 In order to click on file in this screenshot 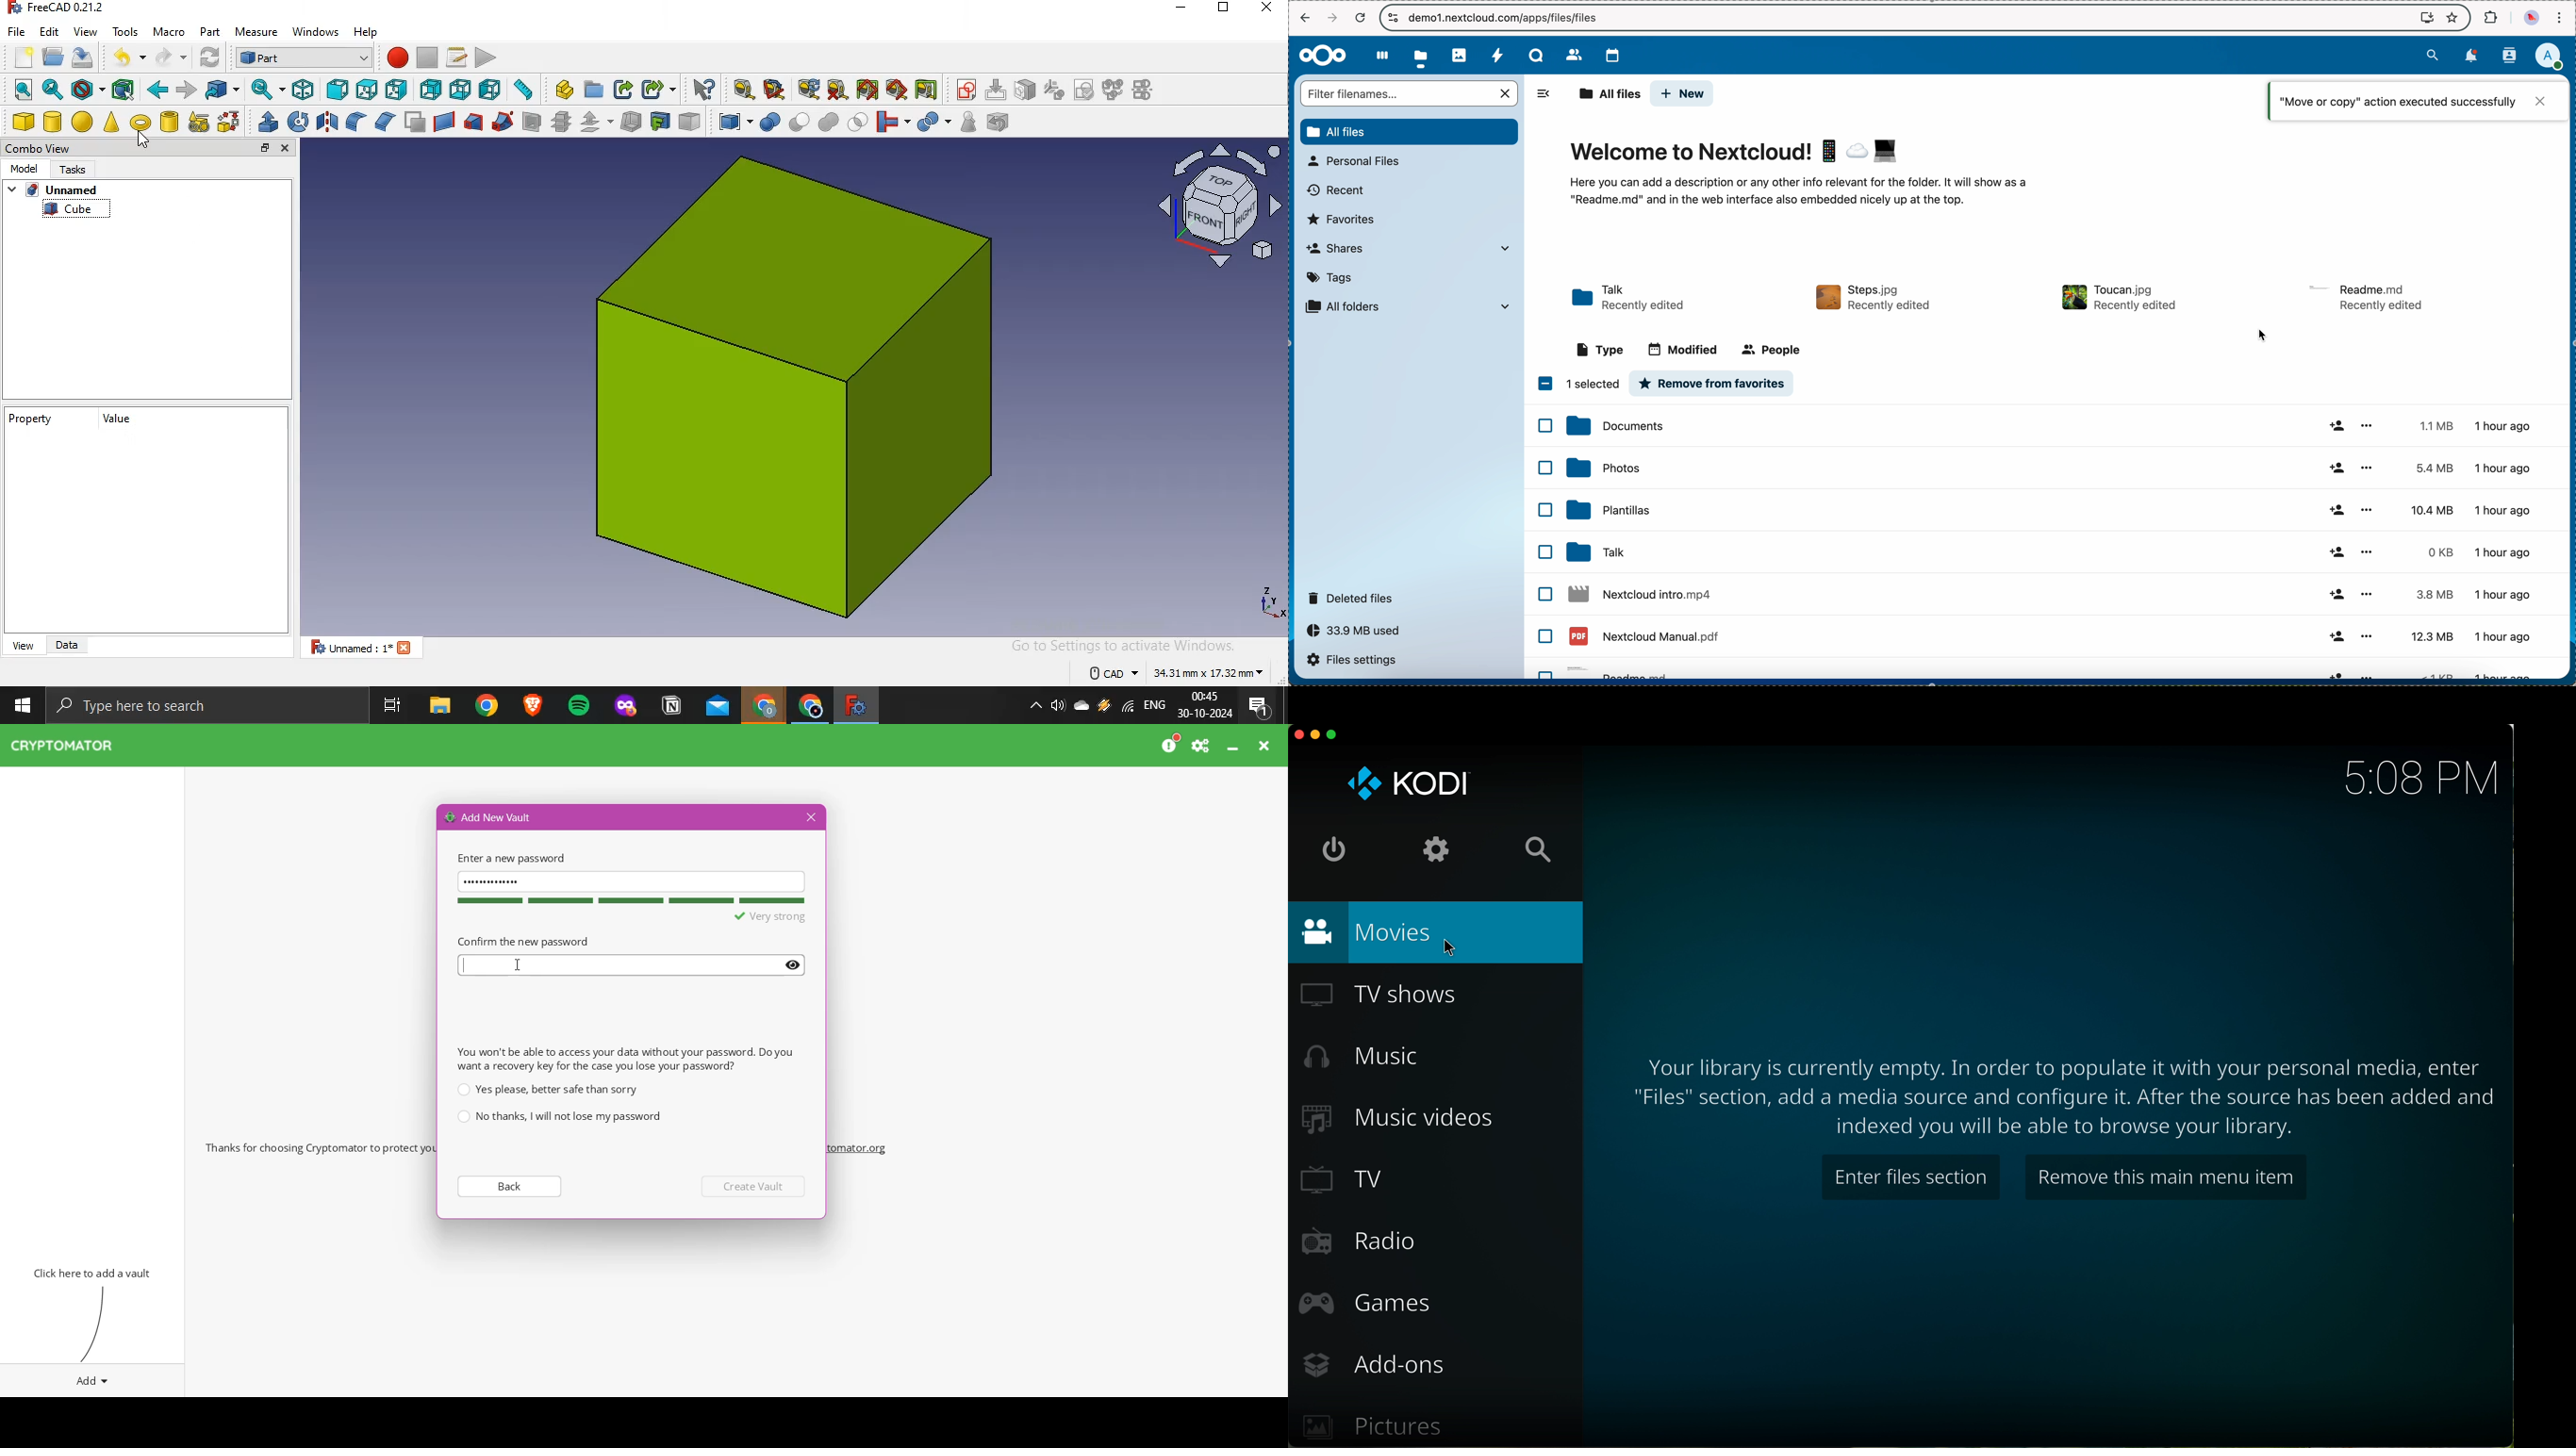, I will do `click(2054, 673)`.